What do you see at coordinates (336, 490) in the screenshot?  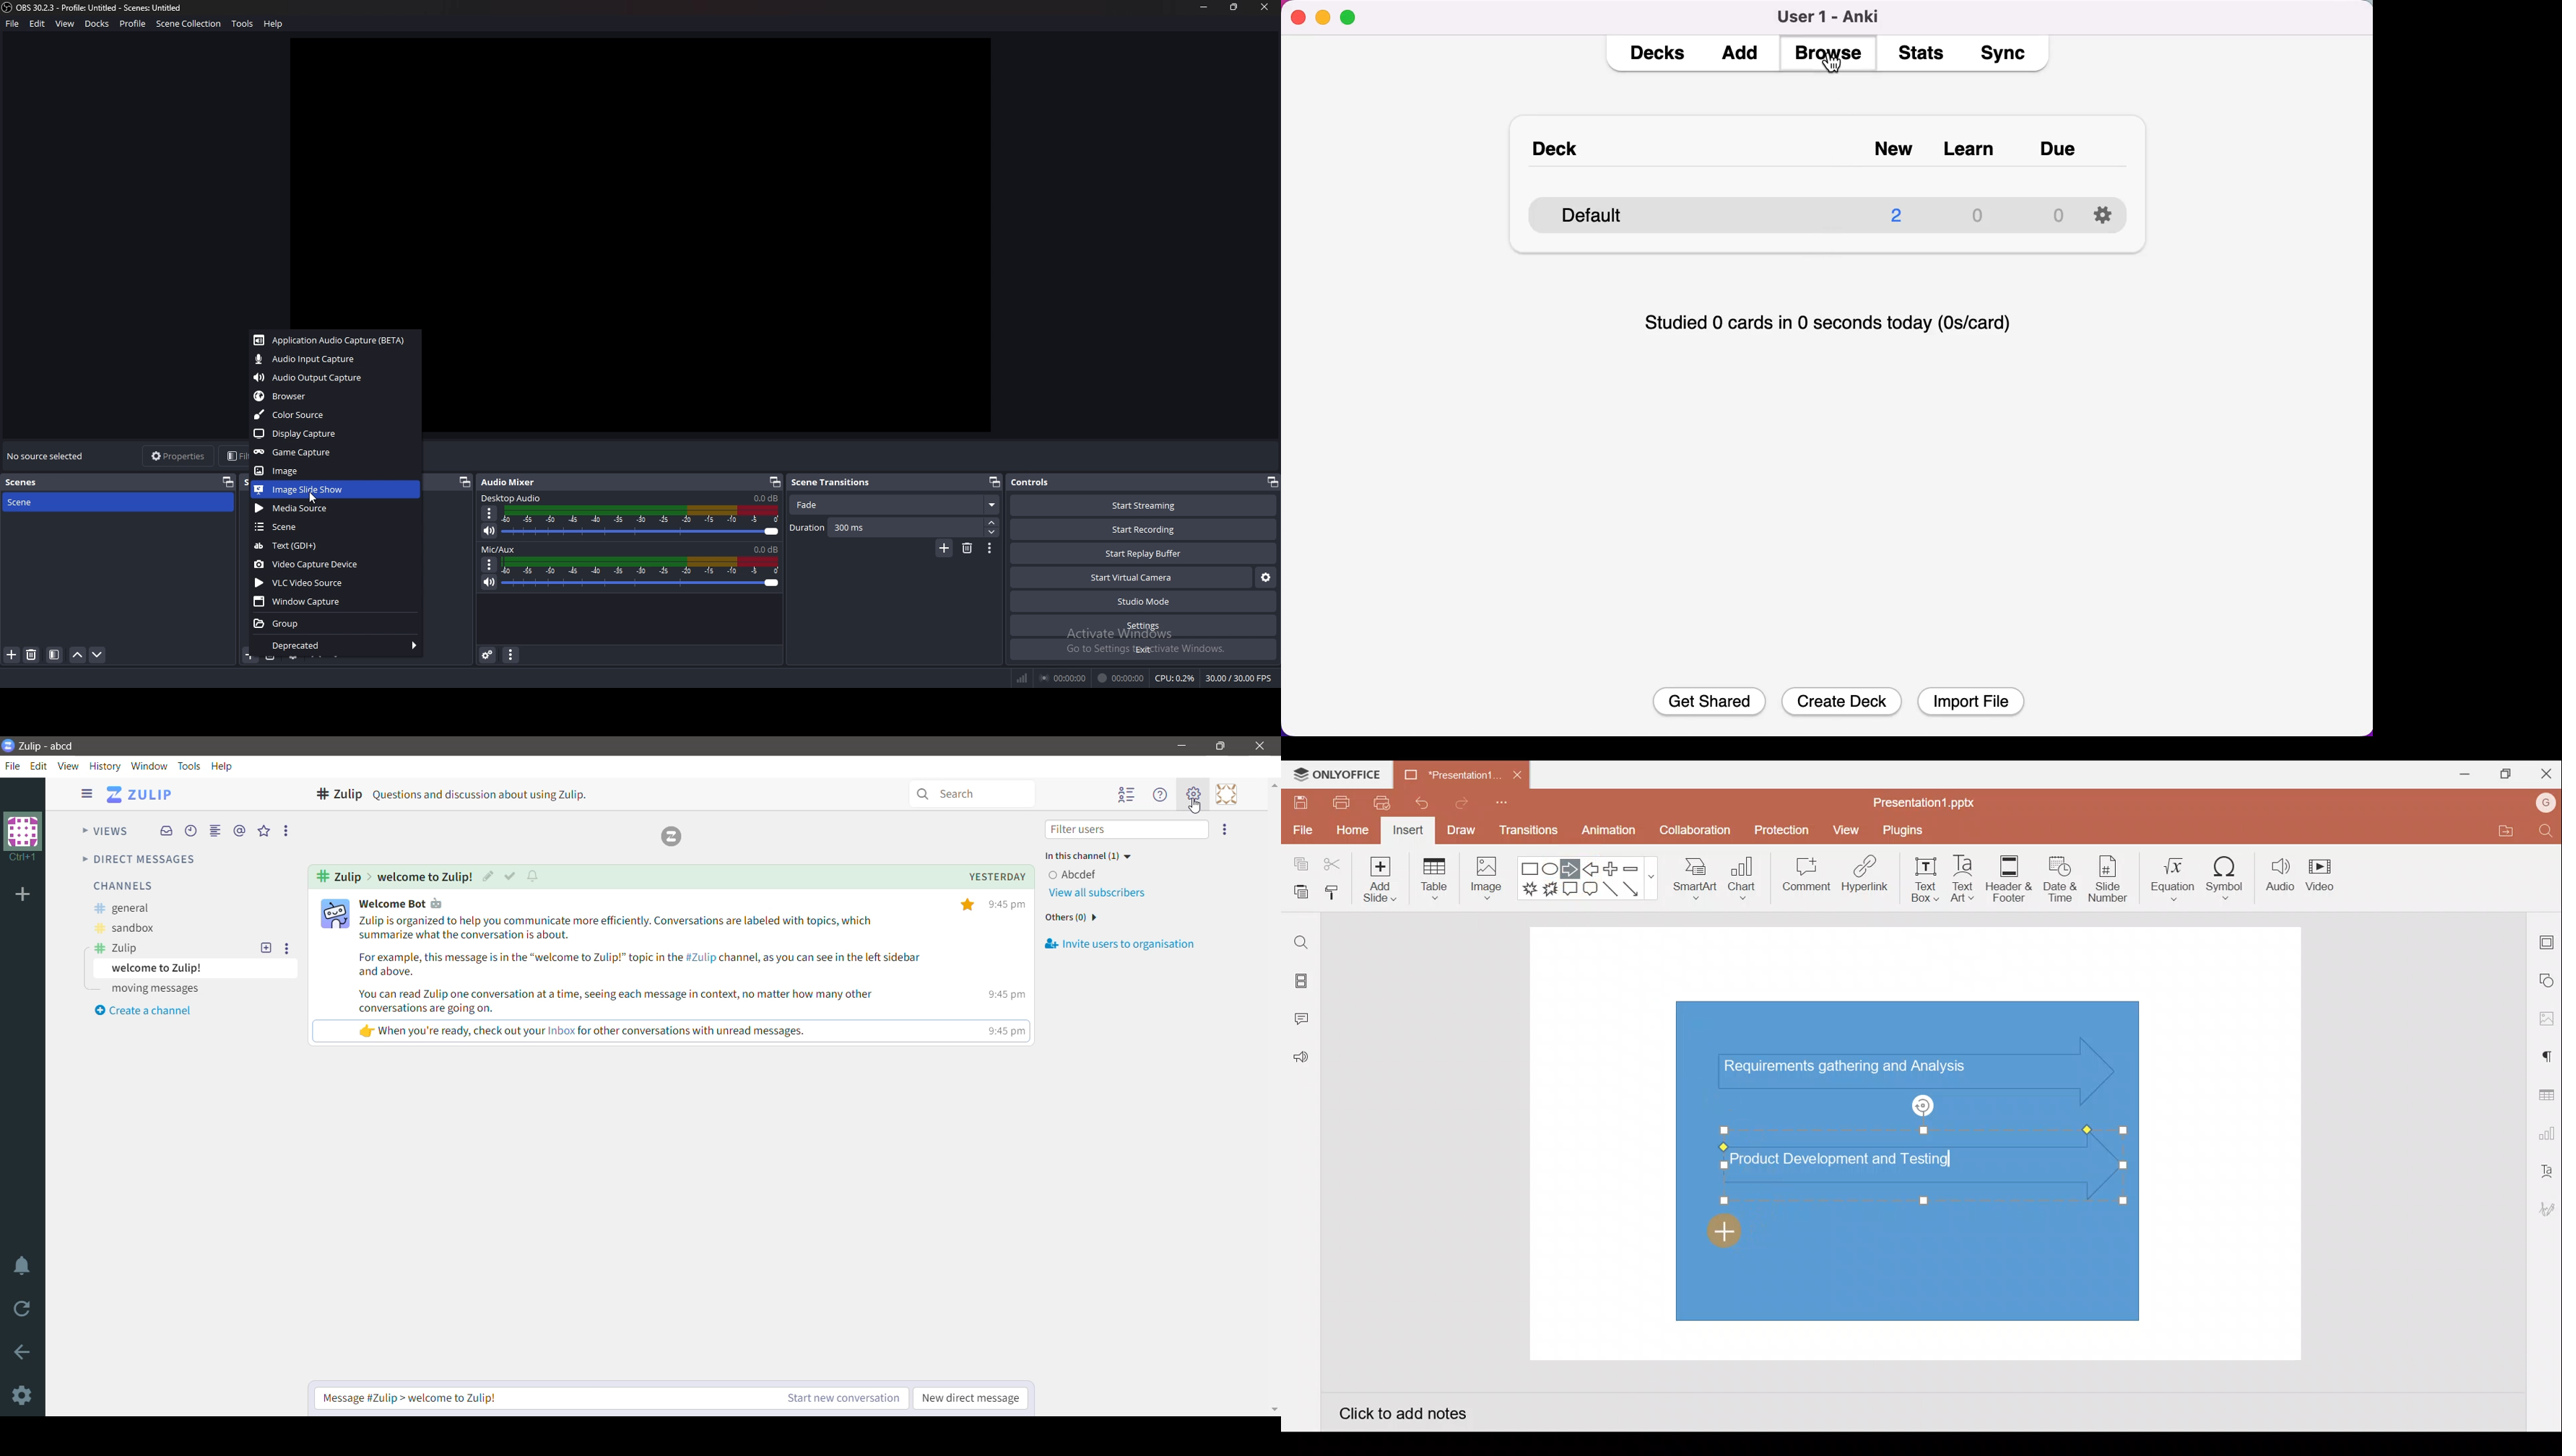 I see `image slideshow` at bounding box center [336, 490].